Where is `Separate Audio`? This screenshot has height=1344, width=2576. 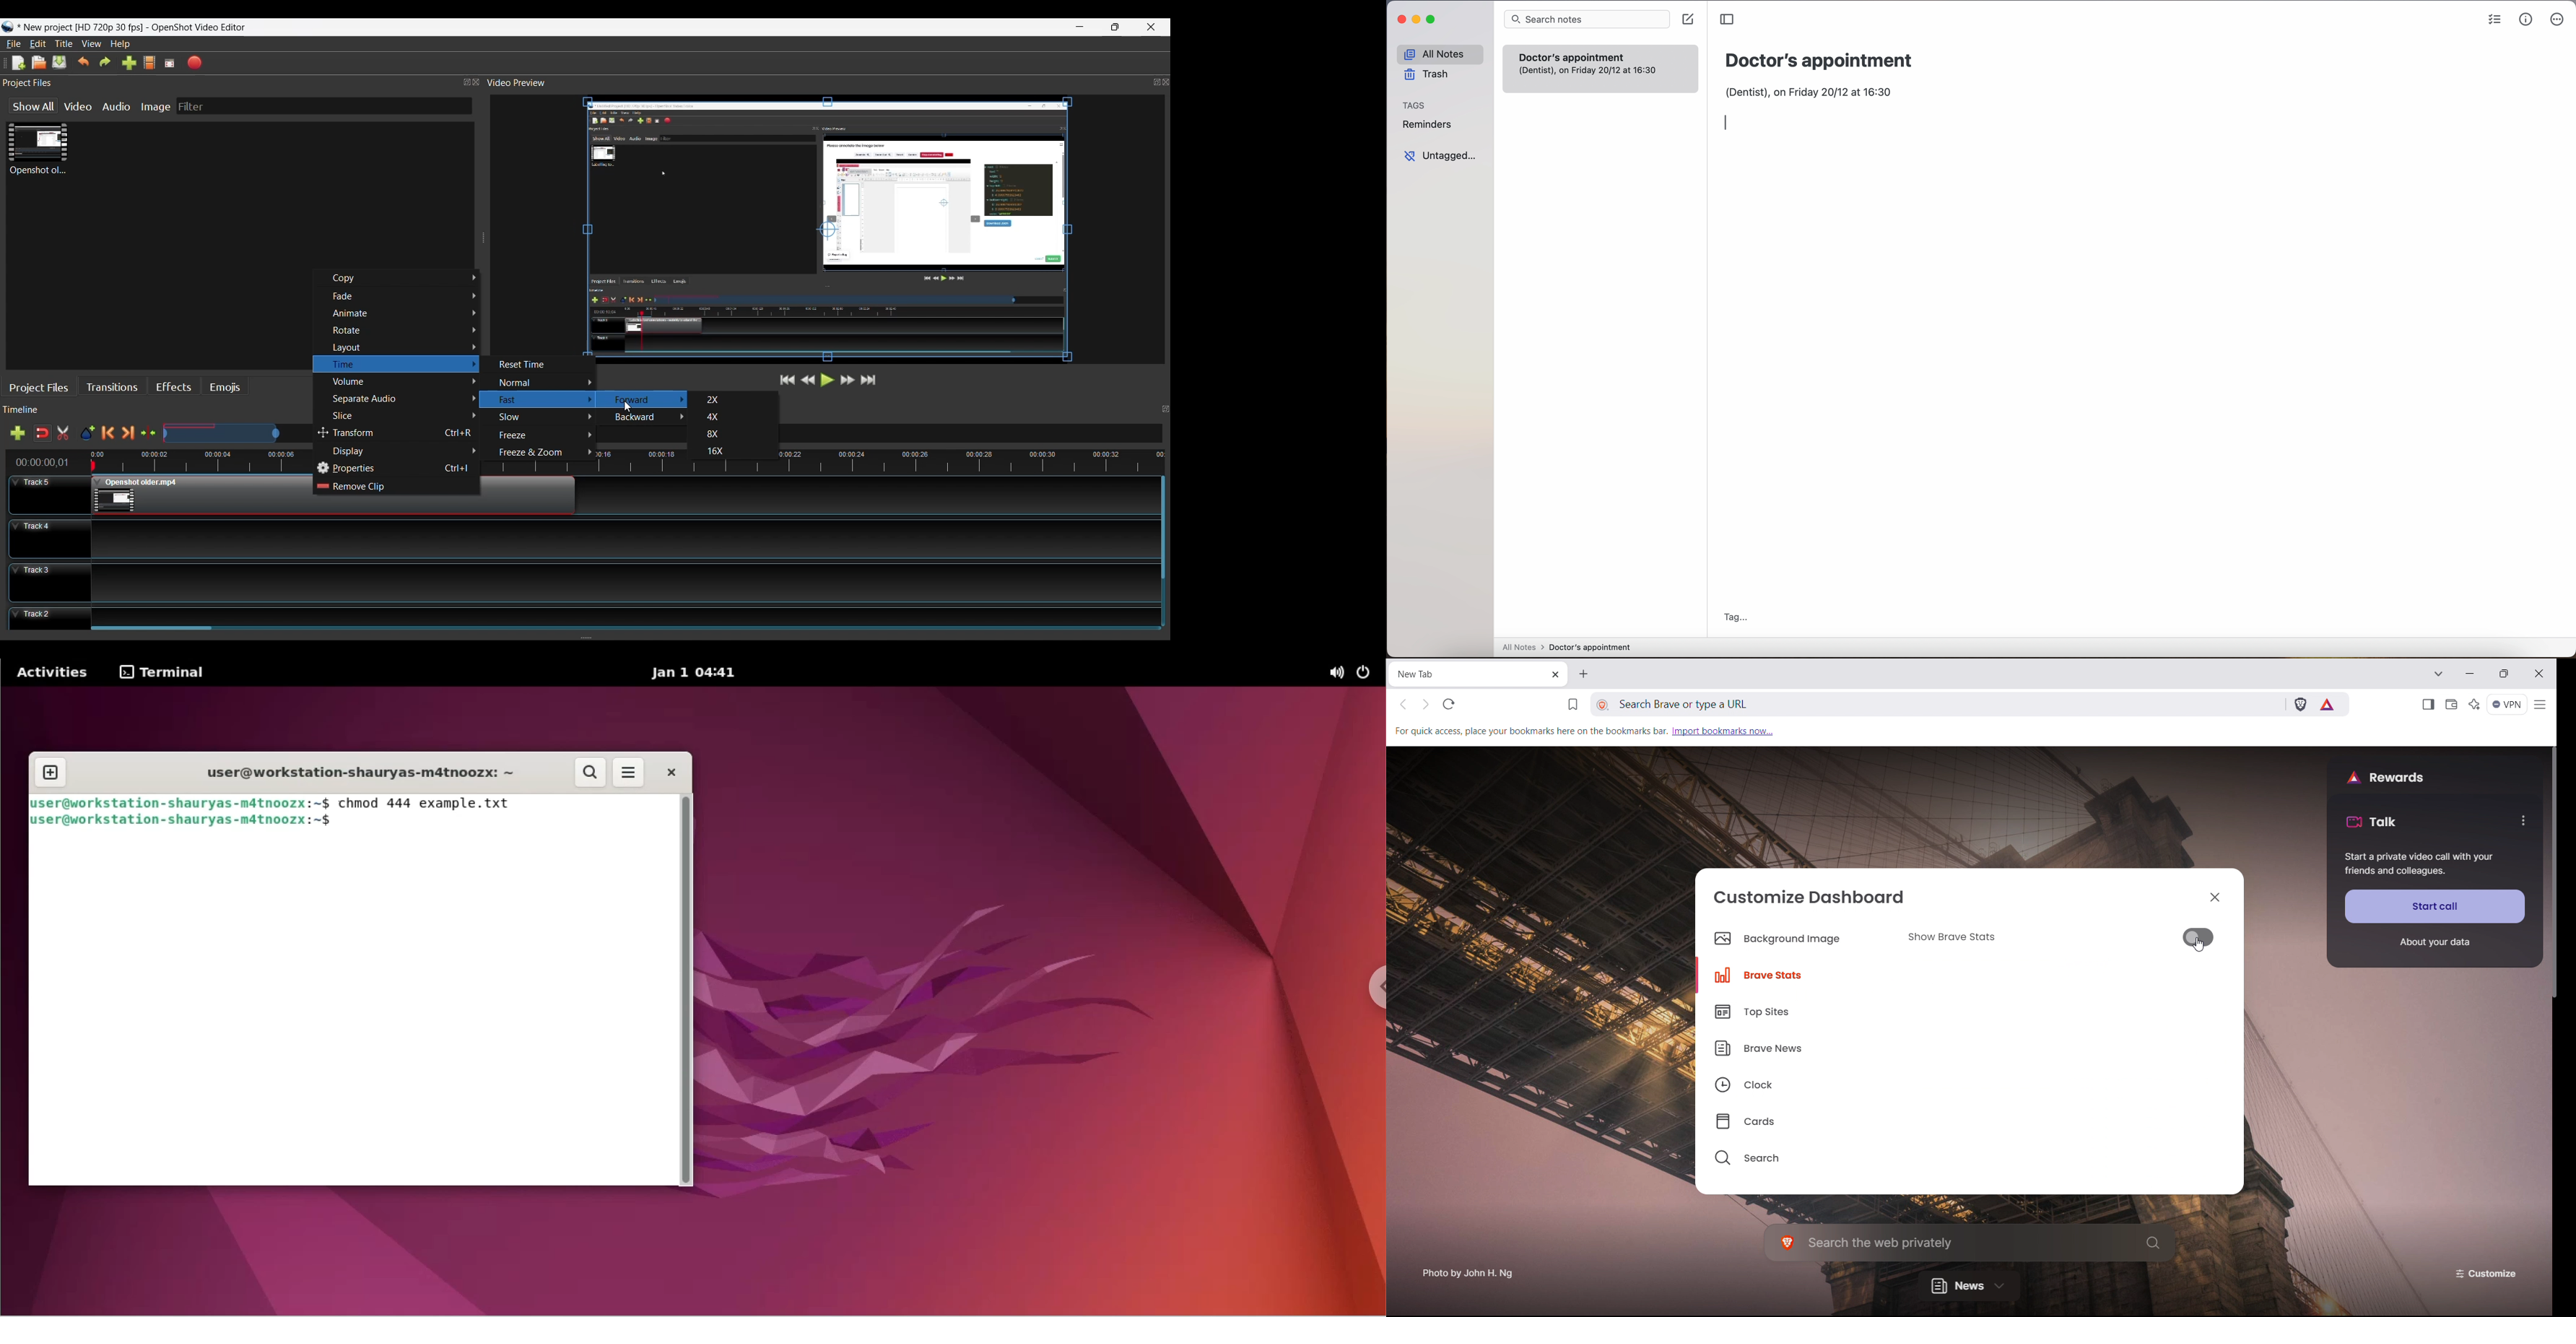 Separate Audio is located at coordinates (404, 401).